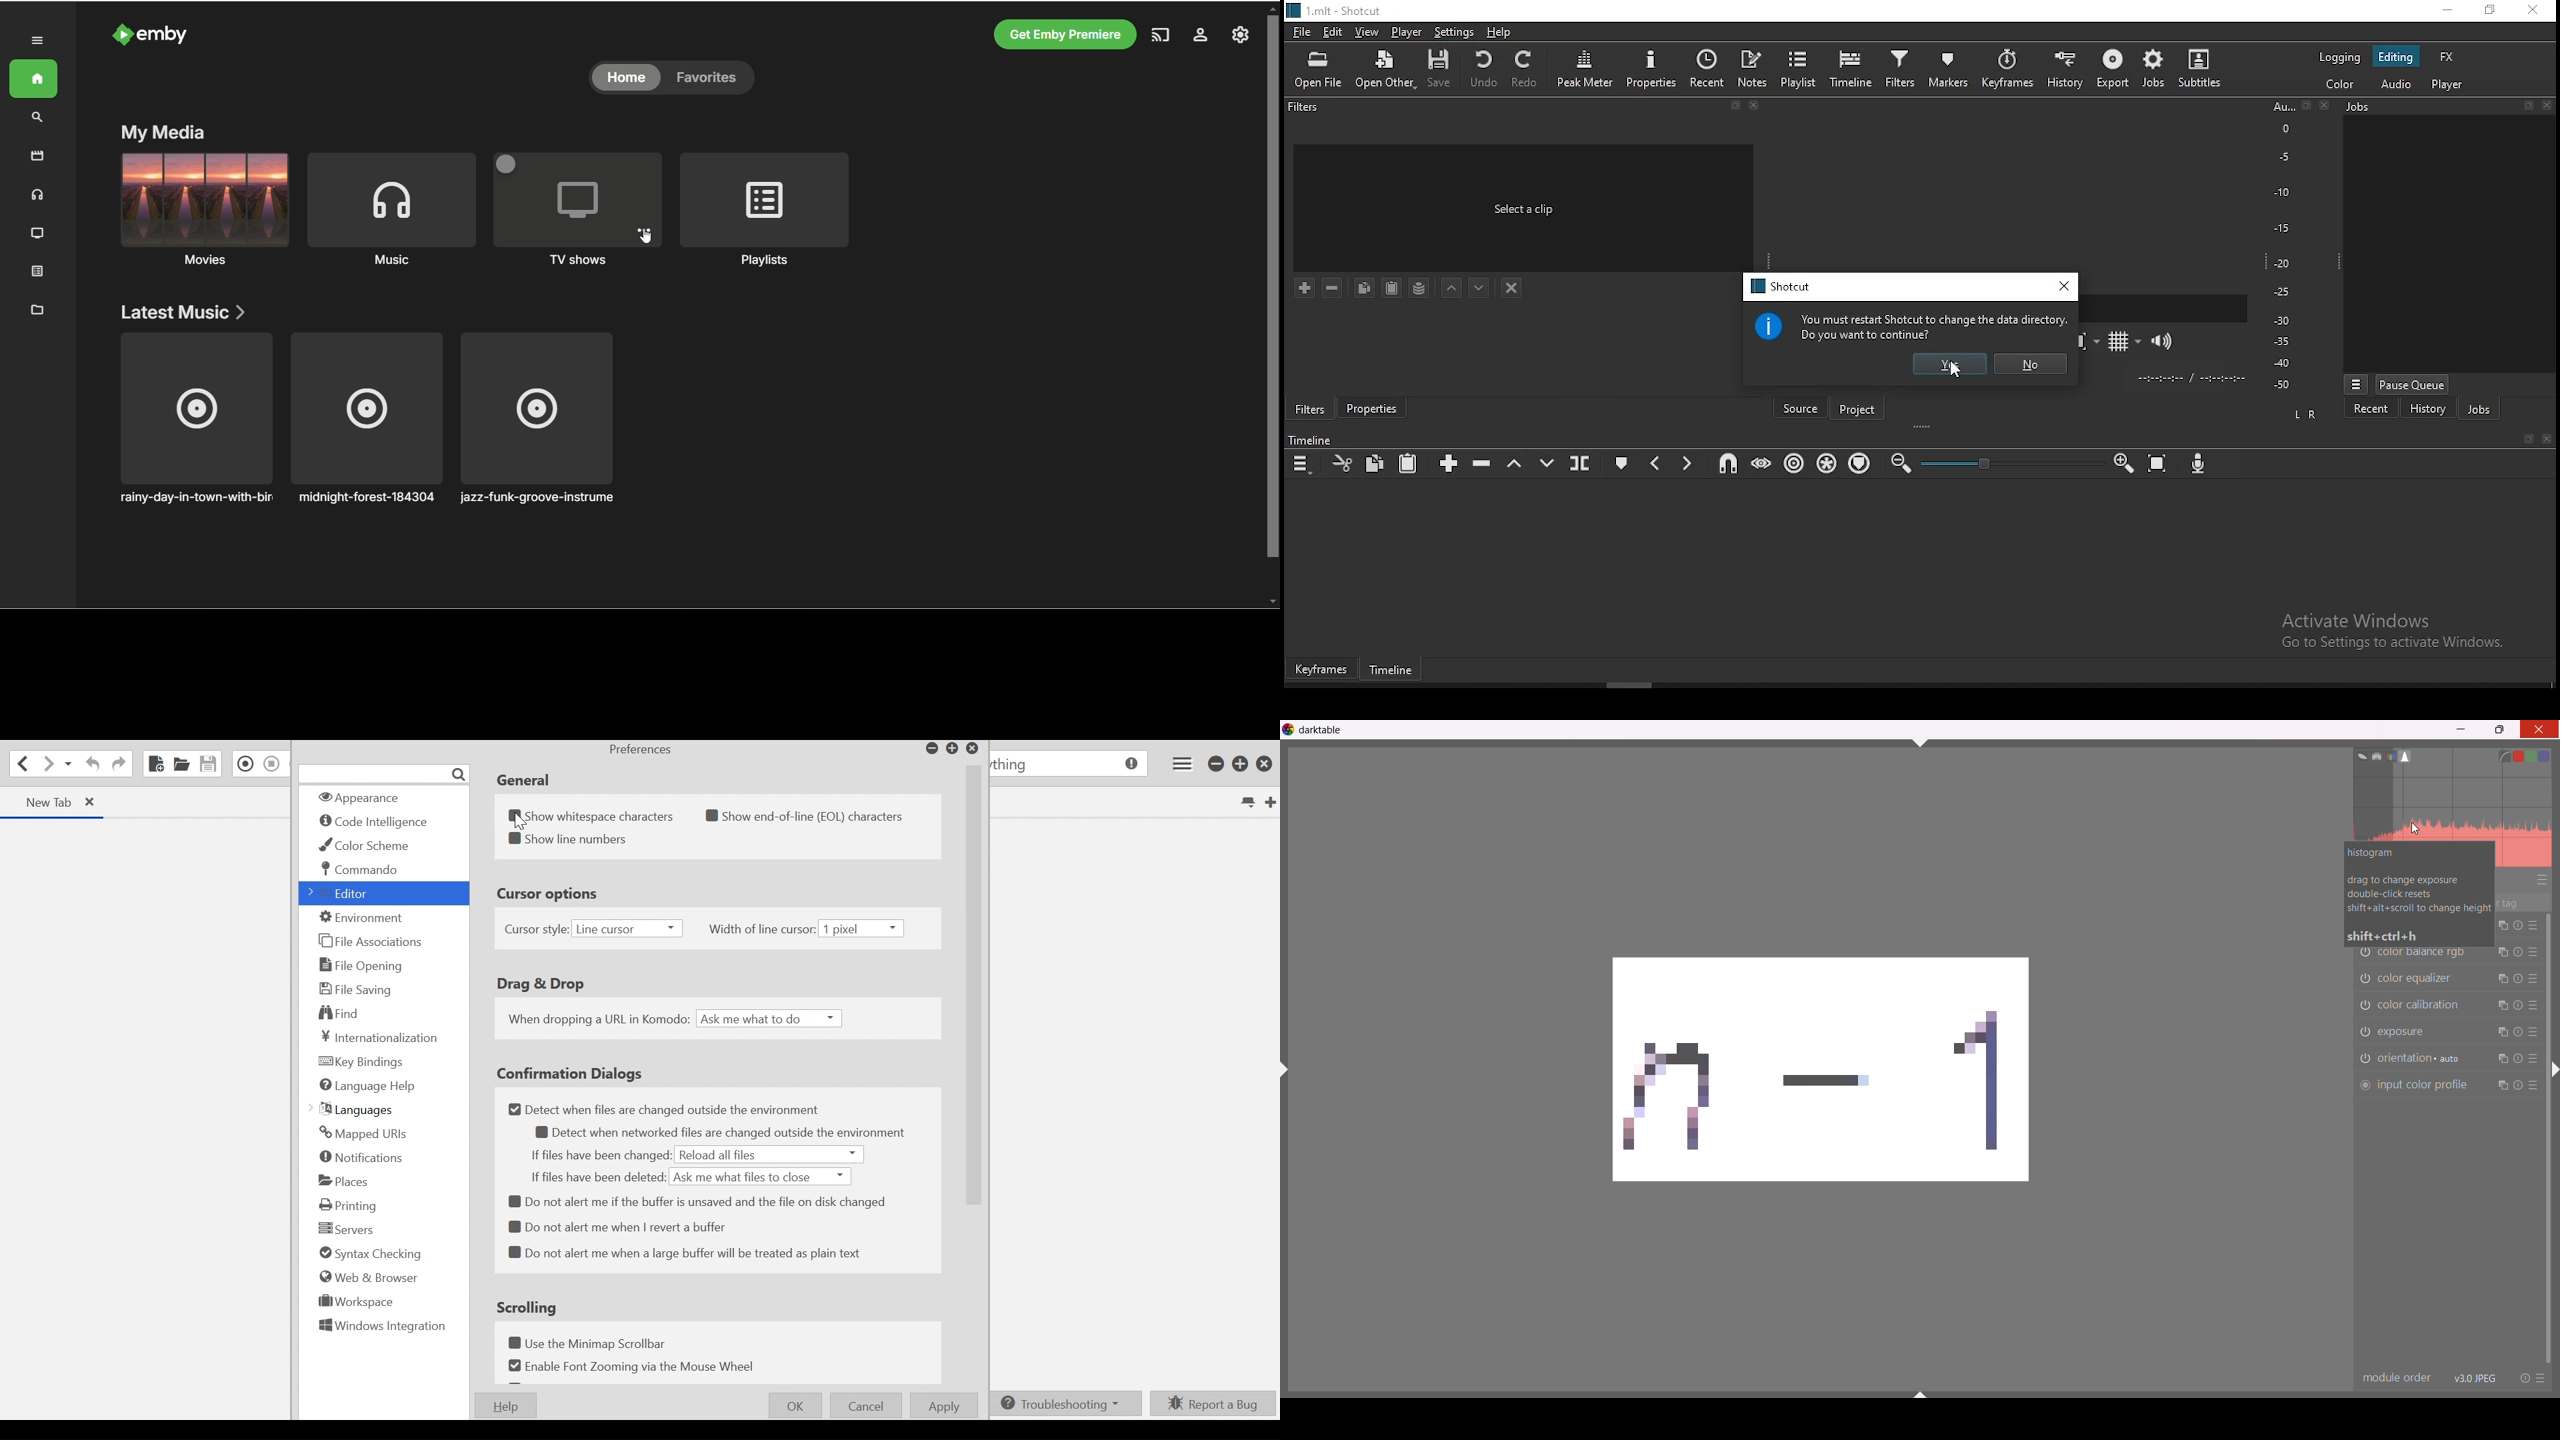 Image resolution: width=2576 pixels, height=1456 pixels. What do you see at coordinates (1370, 410) in the screenshot?
I see `properties` at bounding box center [1370, 410].